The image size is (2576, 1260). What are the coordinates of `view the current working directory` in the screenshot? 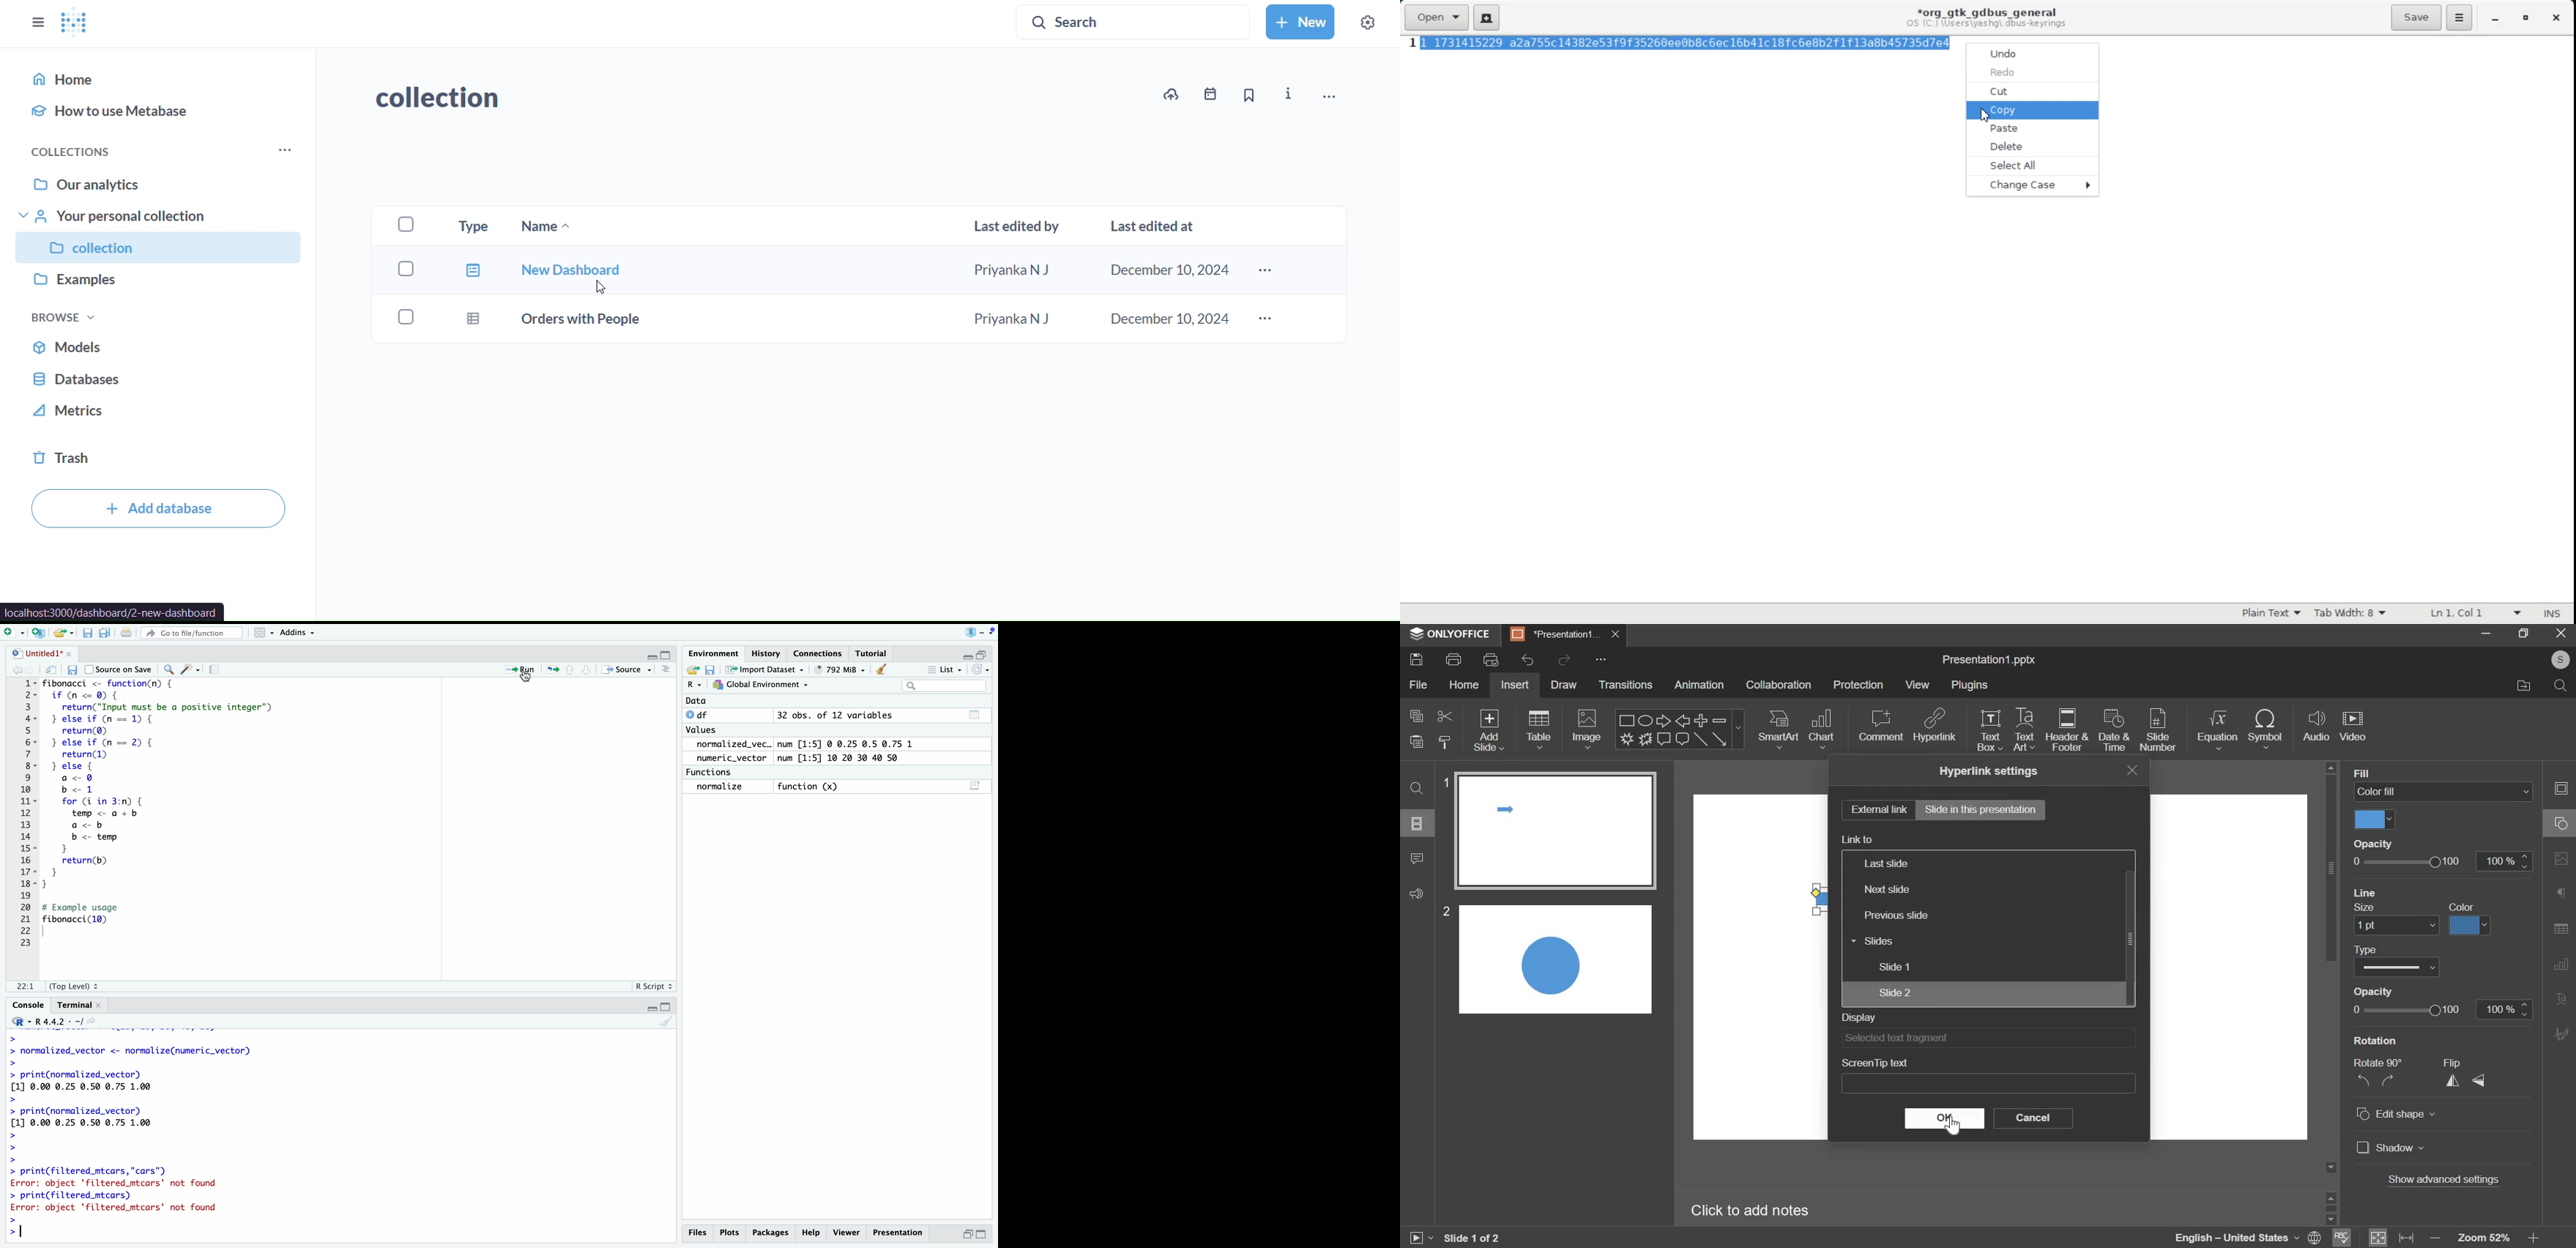 It's located at (94, 1023).